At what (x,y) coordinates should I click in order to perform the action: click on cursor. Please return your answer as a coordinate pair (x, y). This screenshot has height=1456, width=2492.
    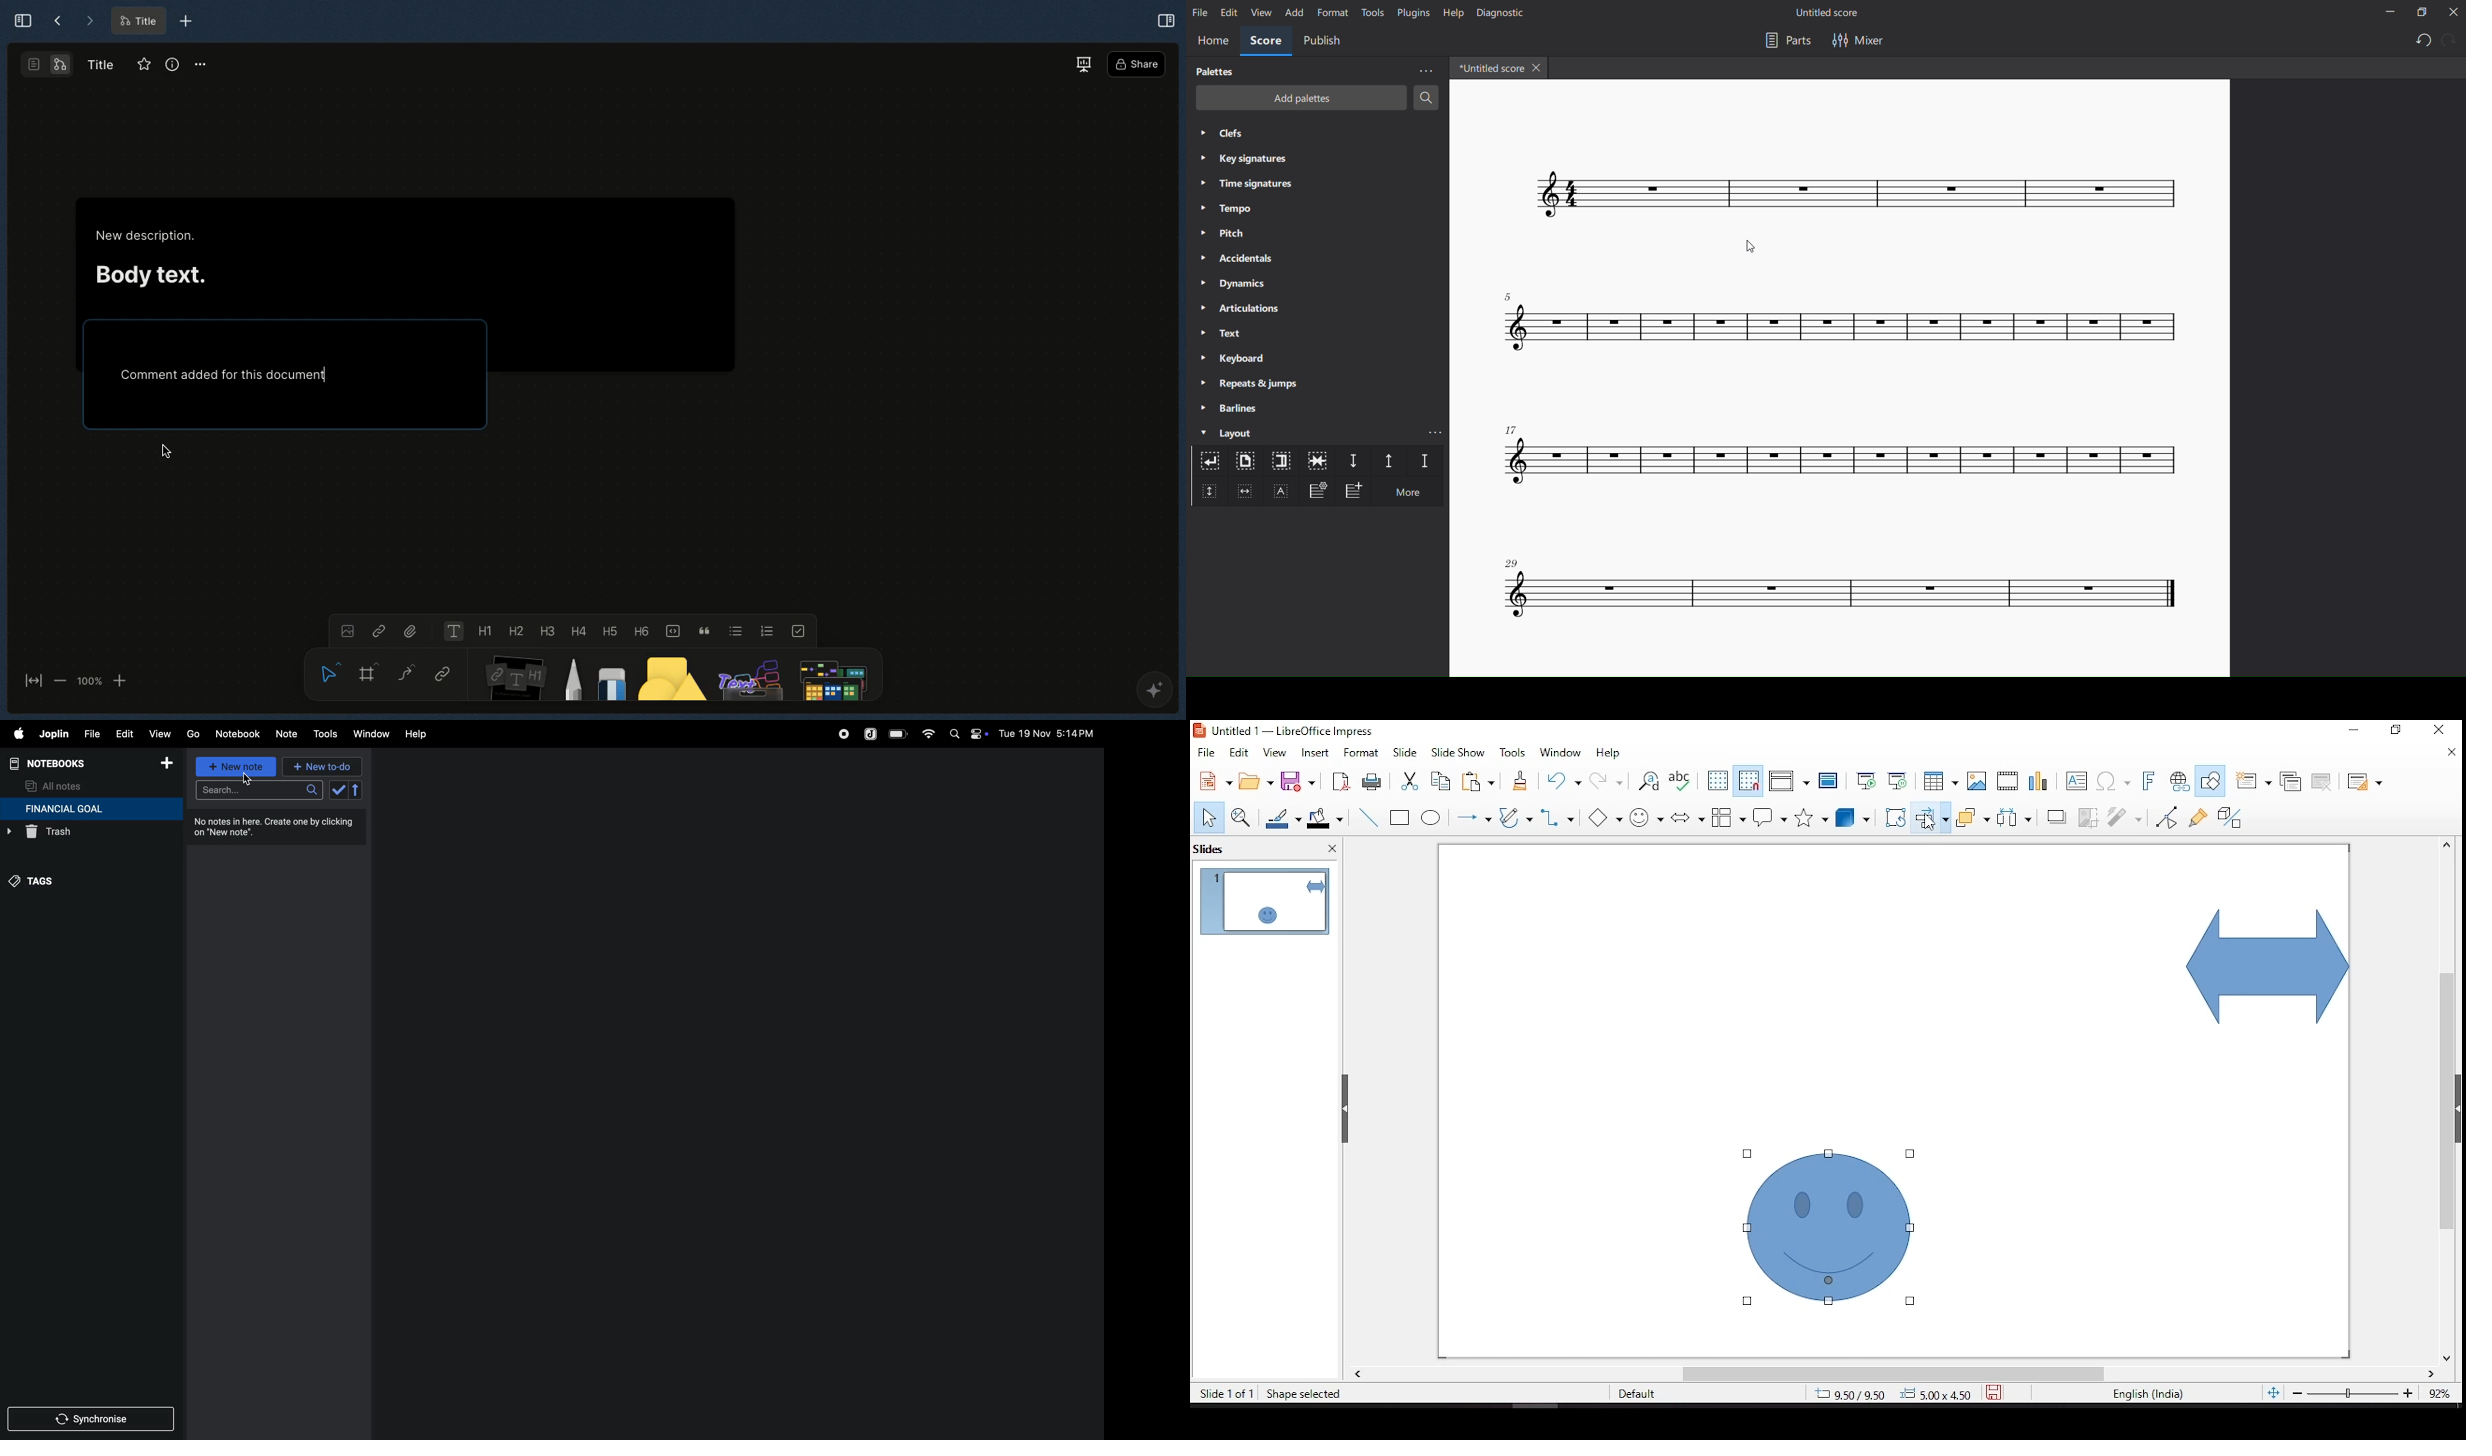
    Looking at the image, I should click on (248, 781).